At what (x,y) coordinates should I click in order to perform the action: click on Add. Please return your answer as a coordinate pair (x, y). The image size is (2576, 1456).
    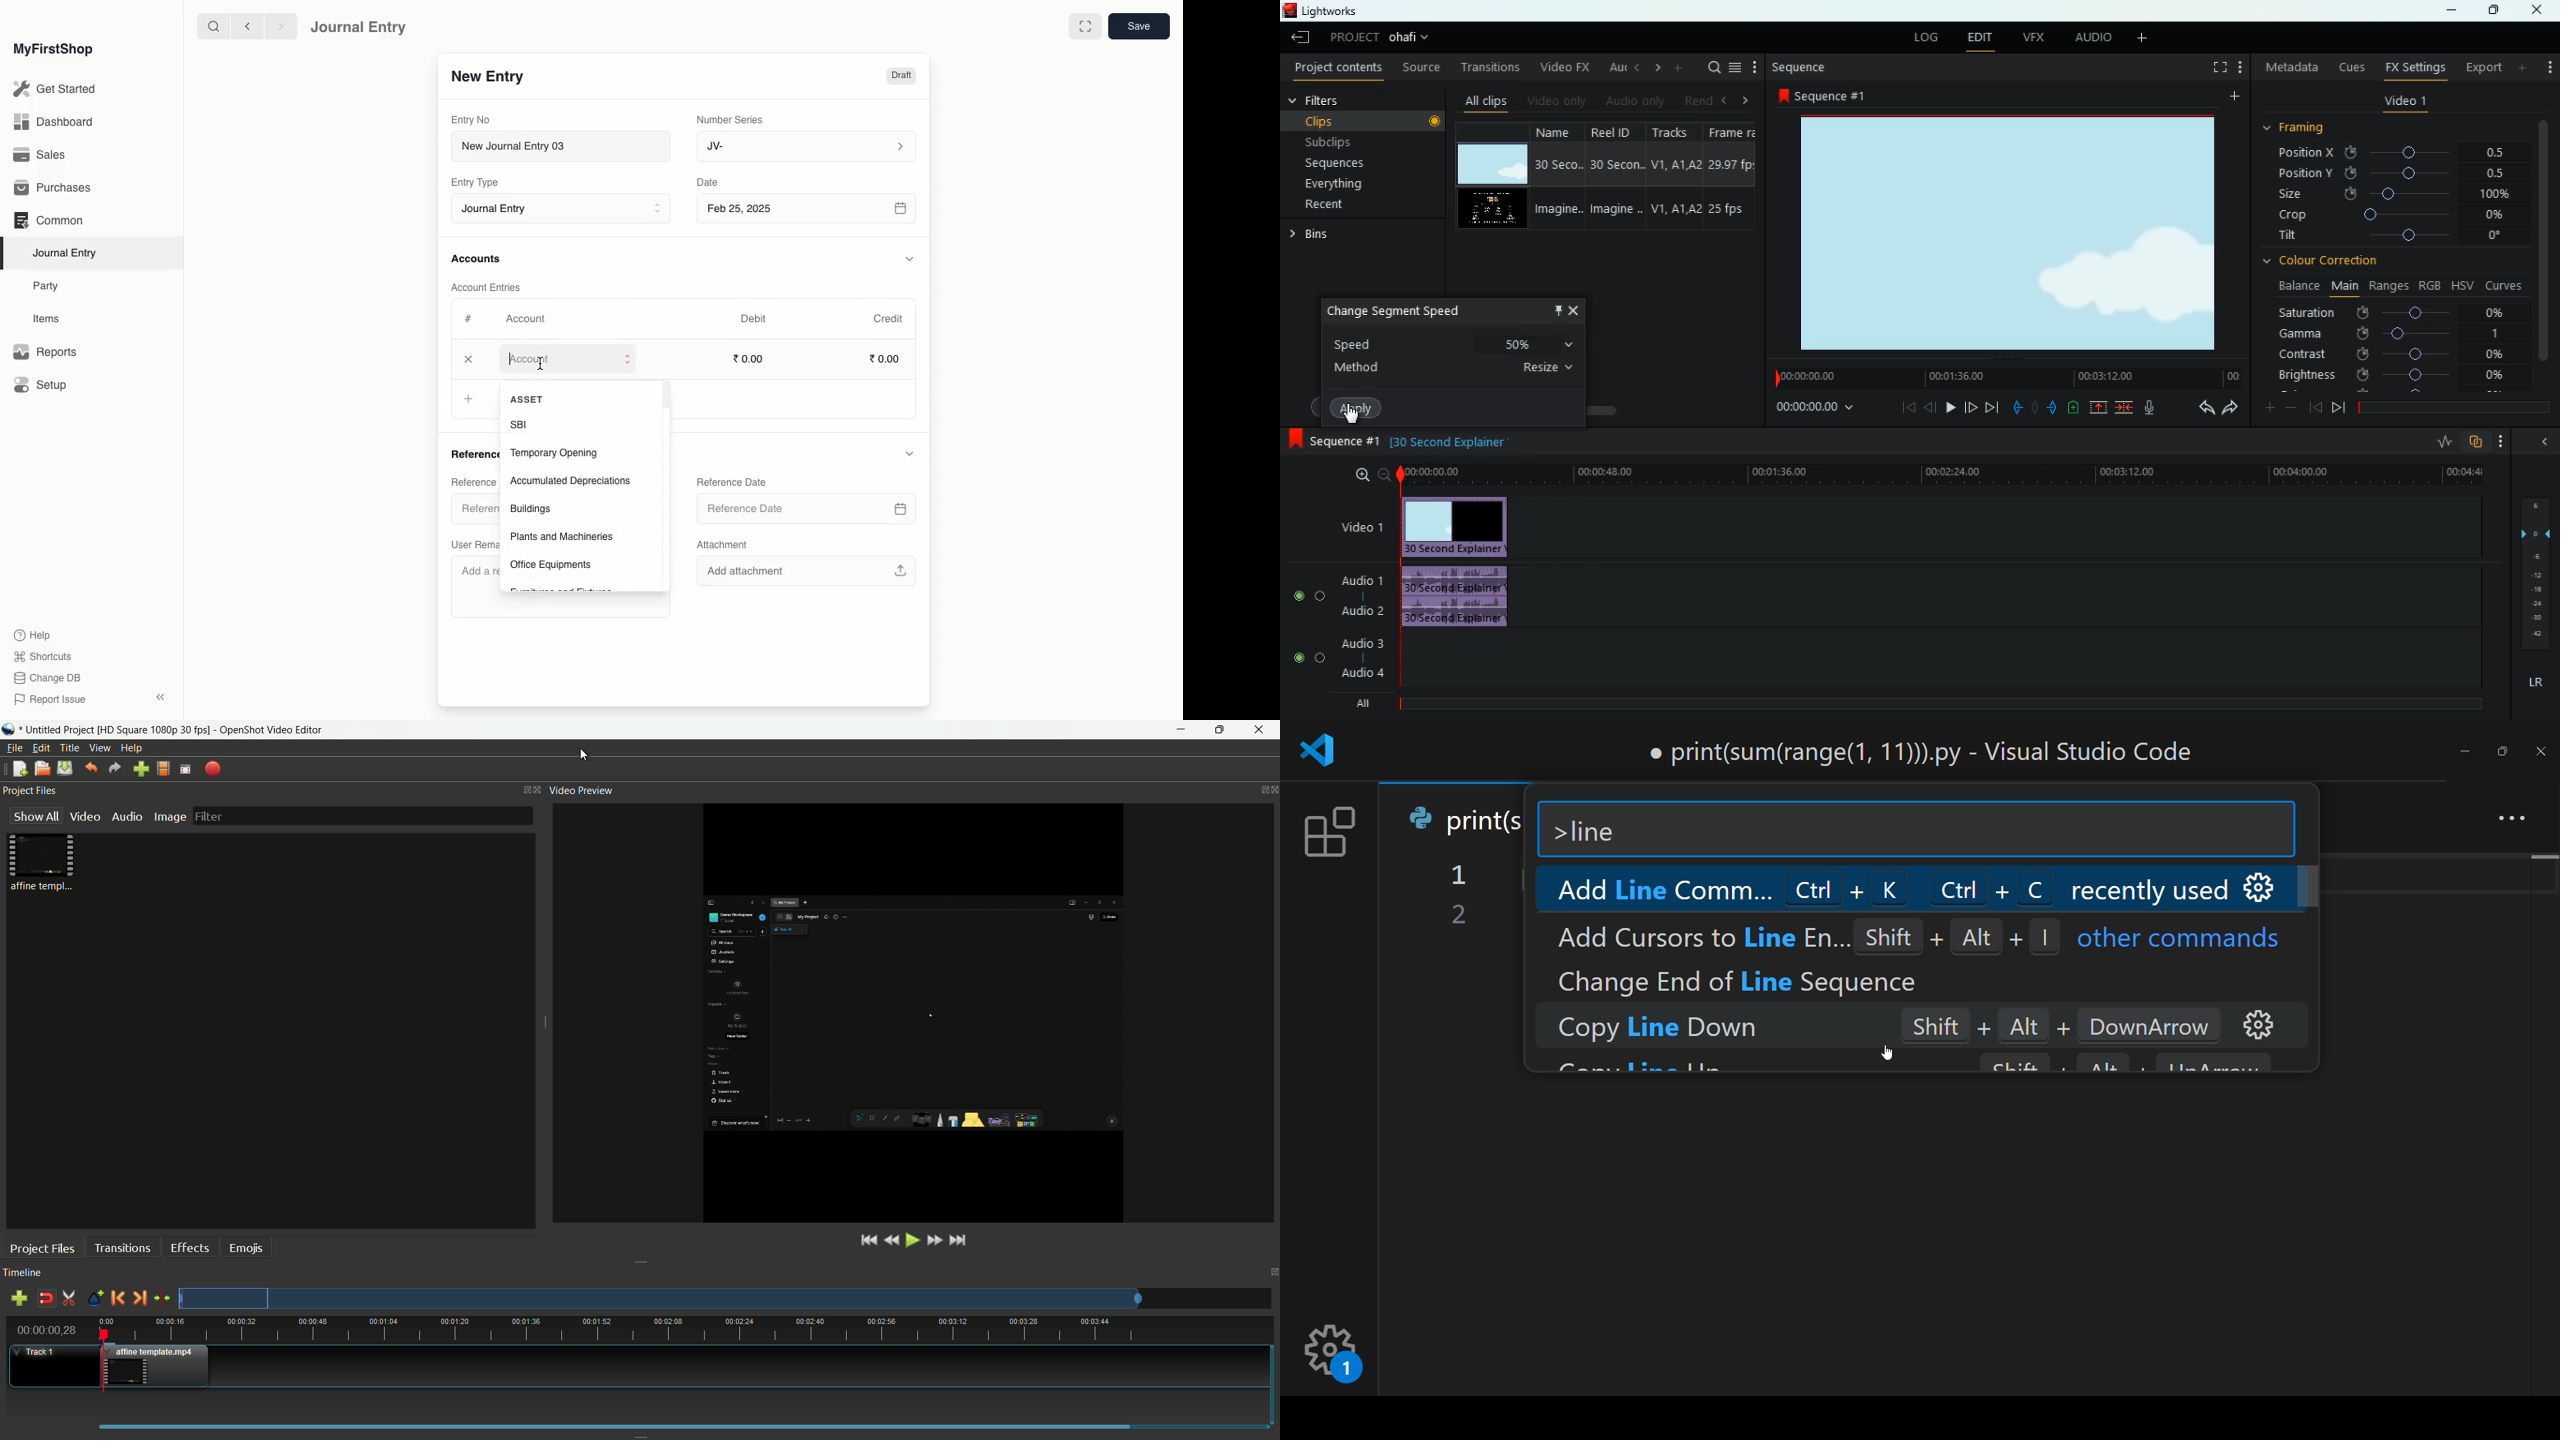
    Looking at the image, I should click on (468, 399).